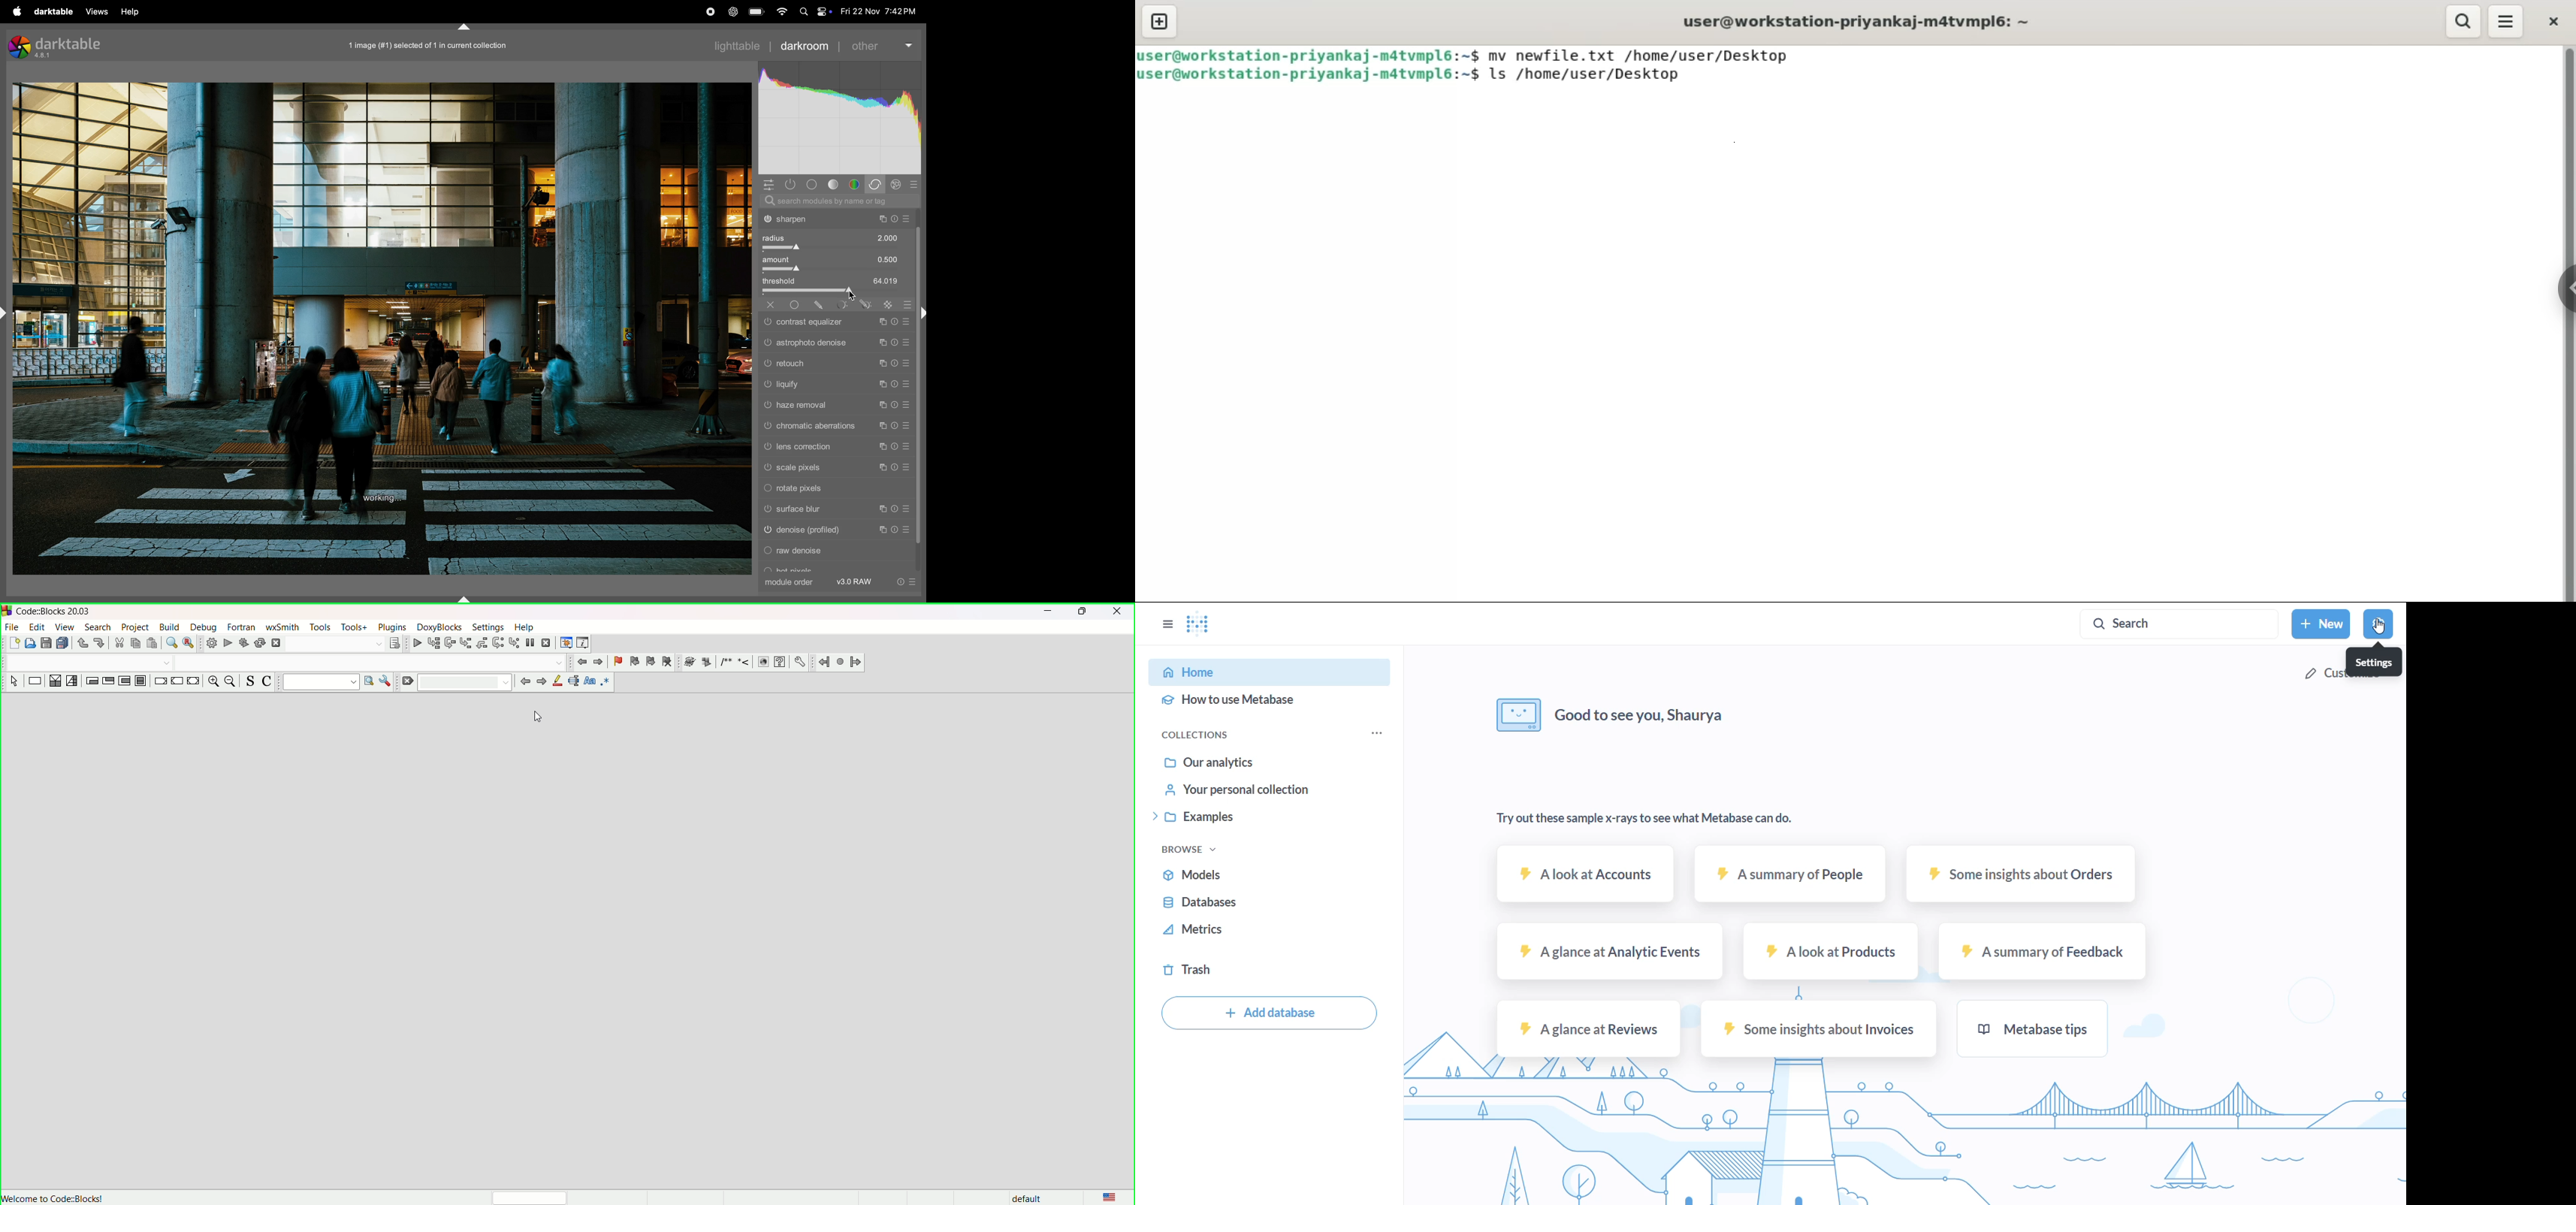 Image resolution: width=2576 pixels, height=1232 pixels. Describe the element at coordinates (835, 468) in the screenshot. I see `sacle pixels` at that location.